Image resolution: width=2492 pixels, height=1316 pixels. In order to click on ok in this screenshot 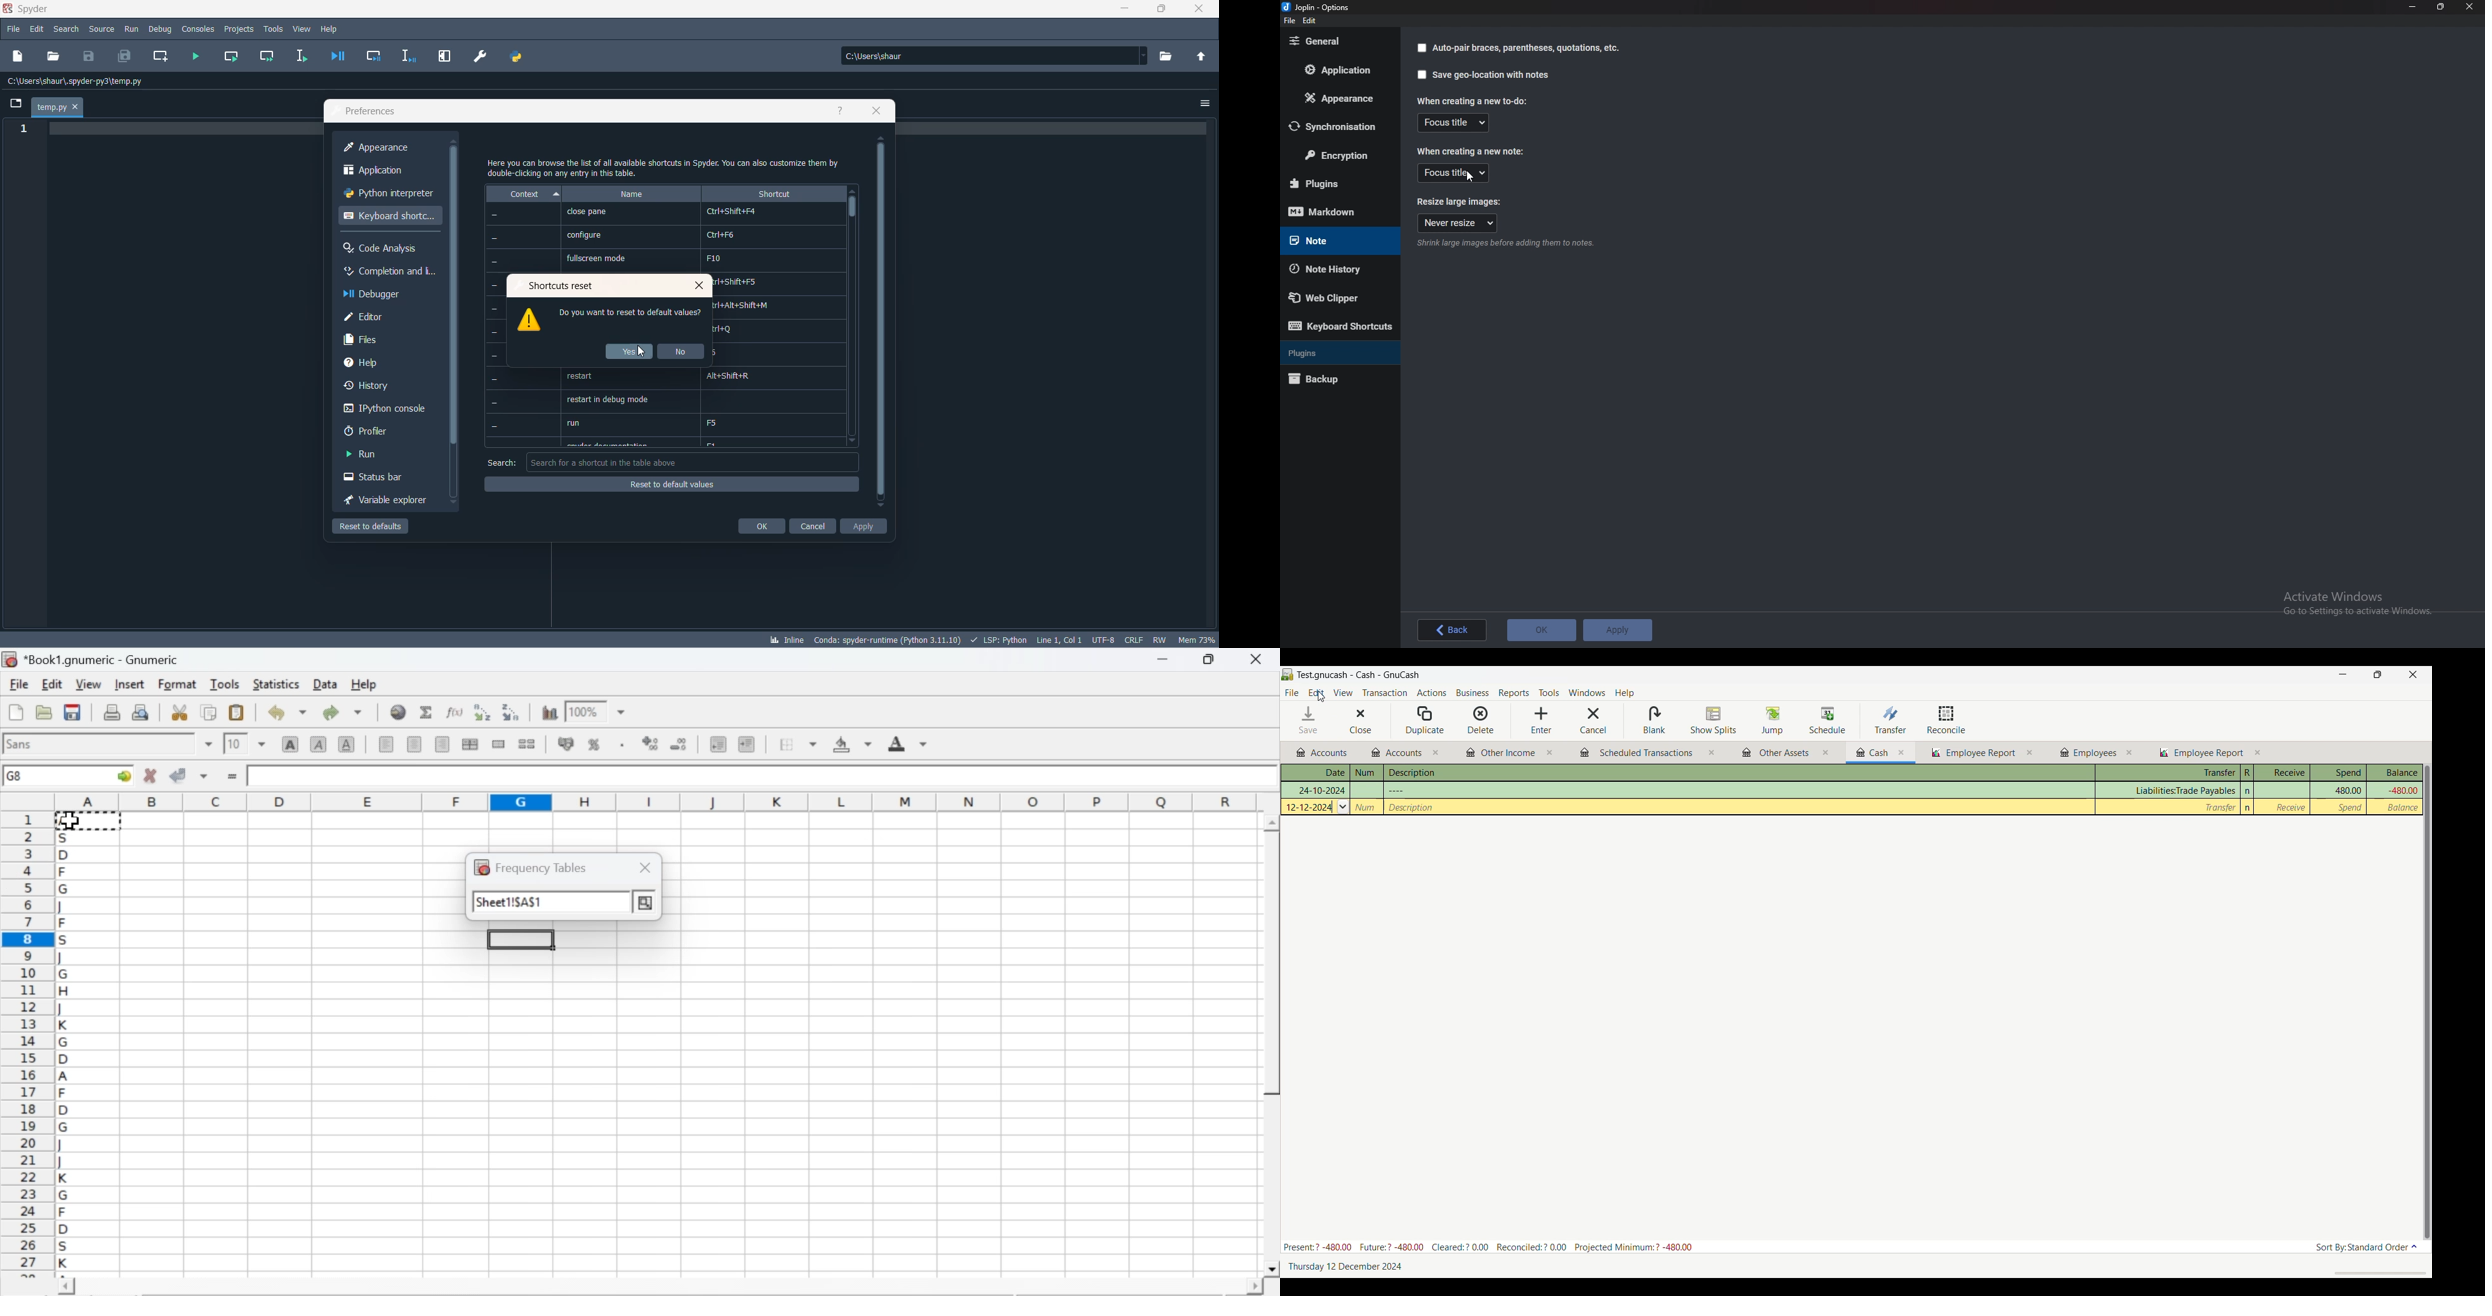, I will do `click(762, 526)`.